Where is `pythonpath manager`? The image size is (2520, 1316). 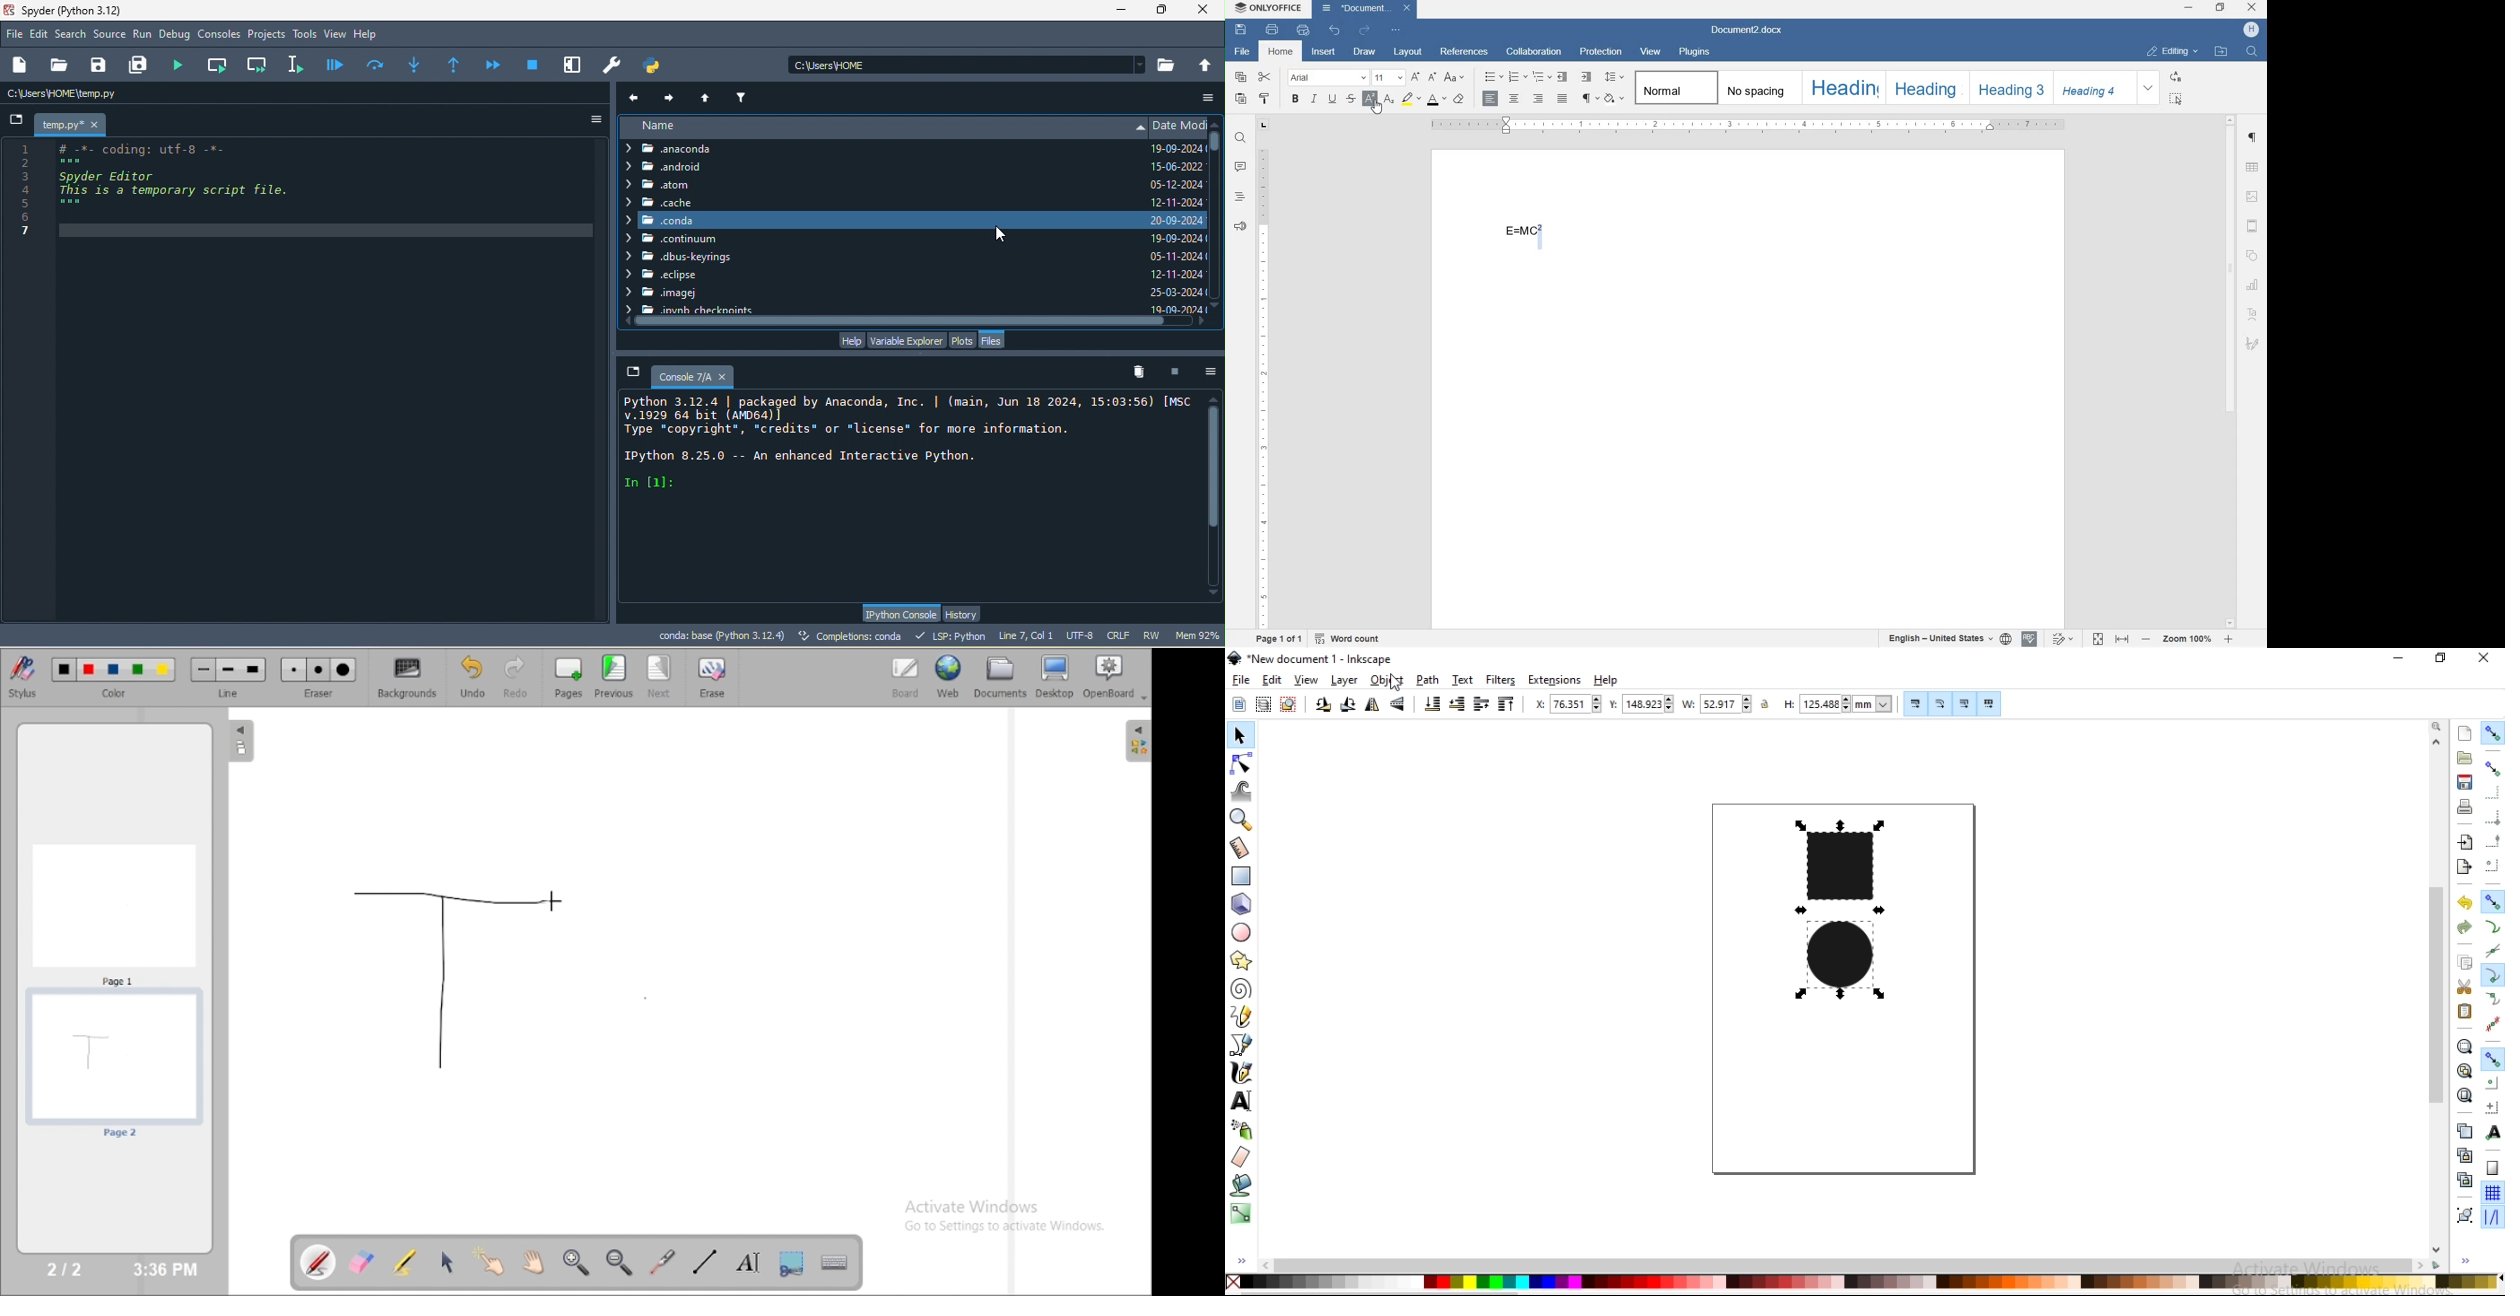
pythonpath manager is located at coordinates (657, 66).